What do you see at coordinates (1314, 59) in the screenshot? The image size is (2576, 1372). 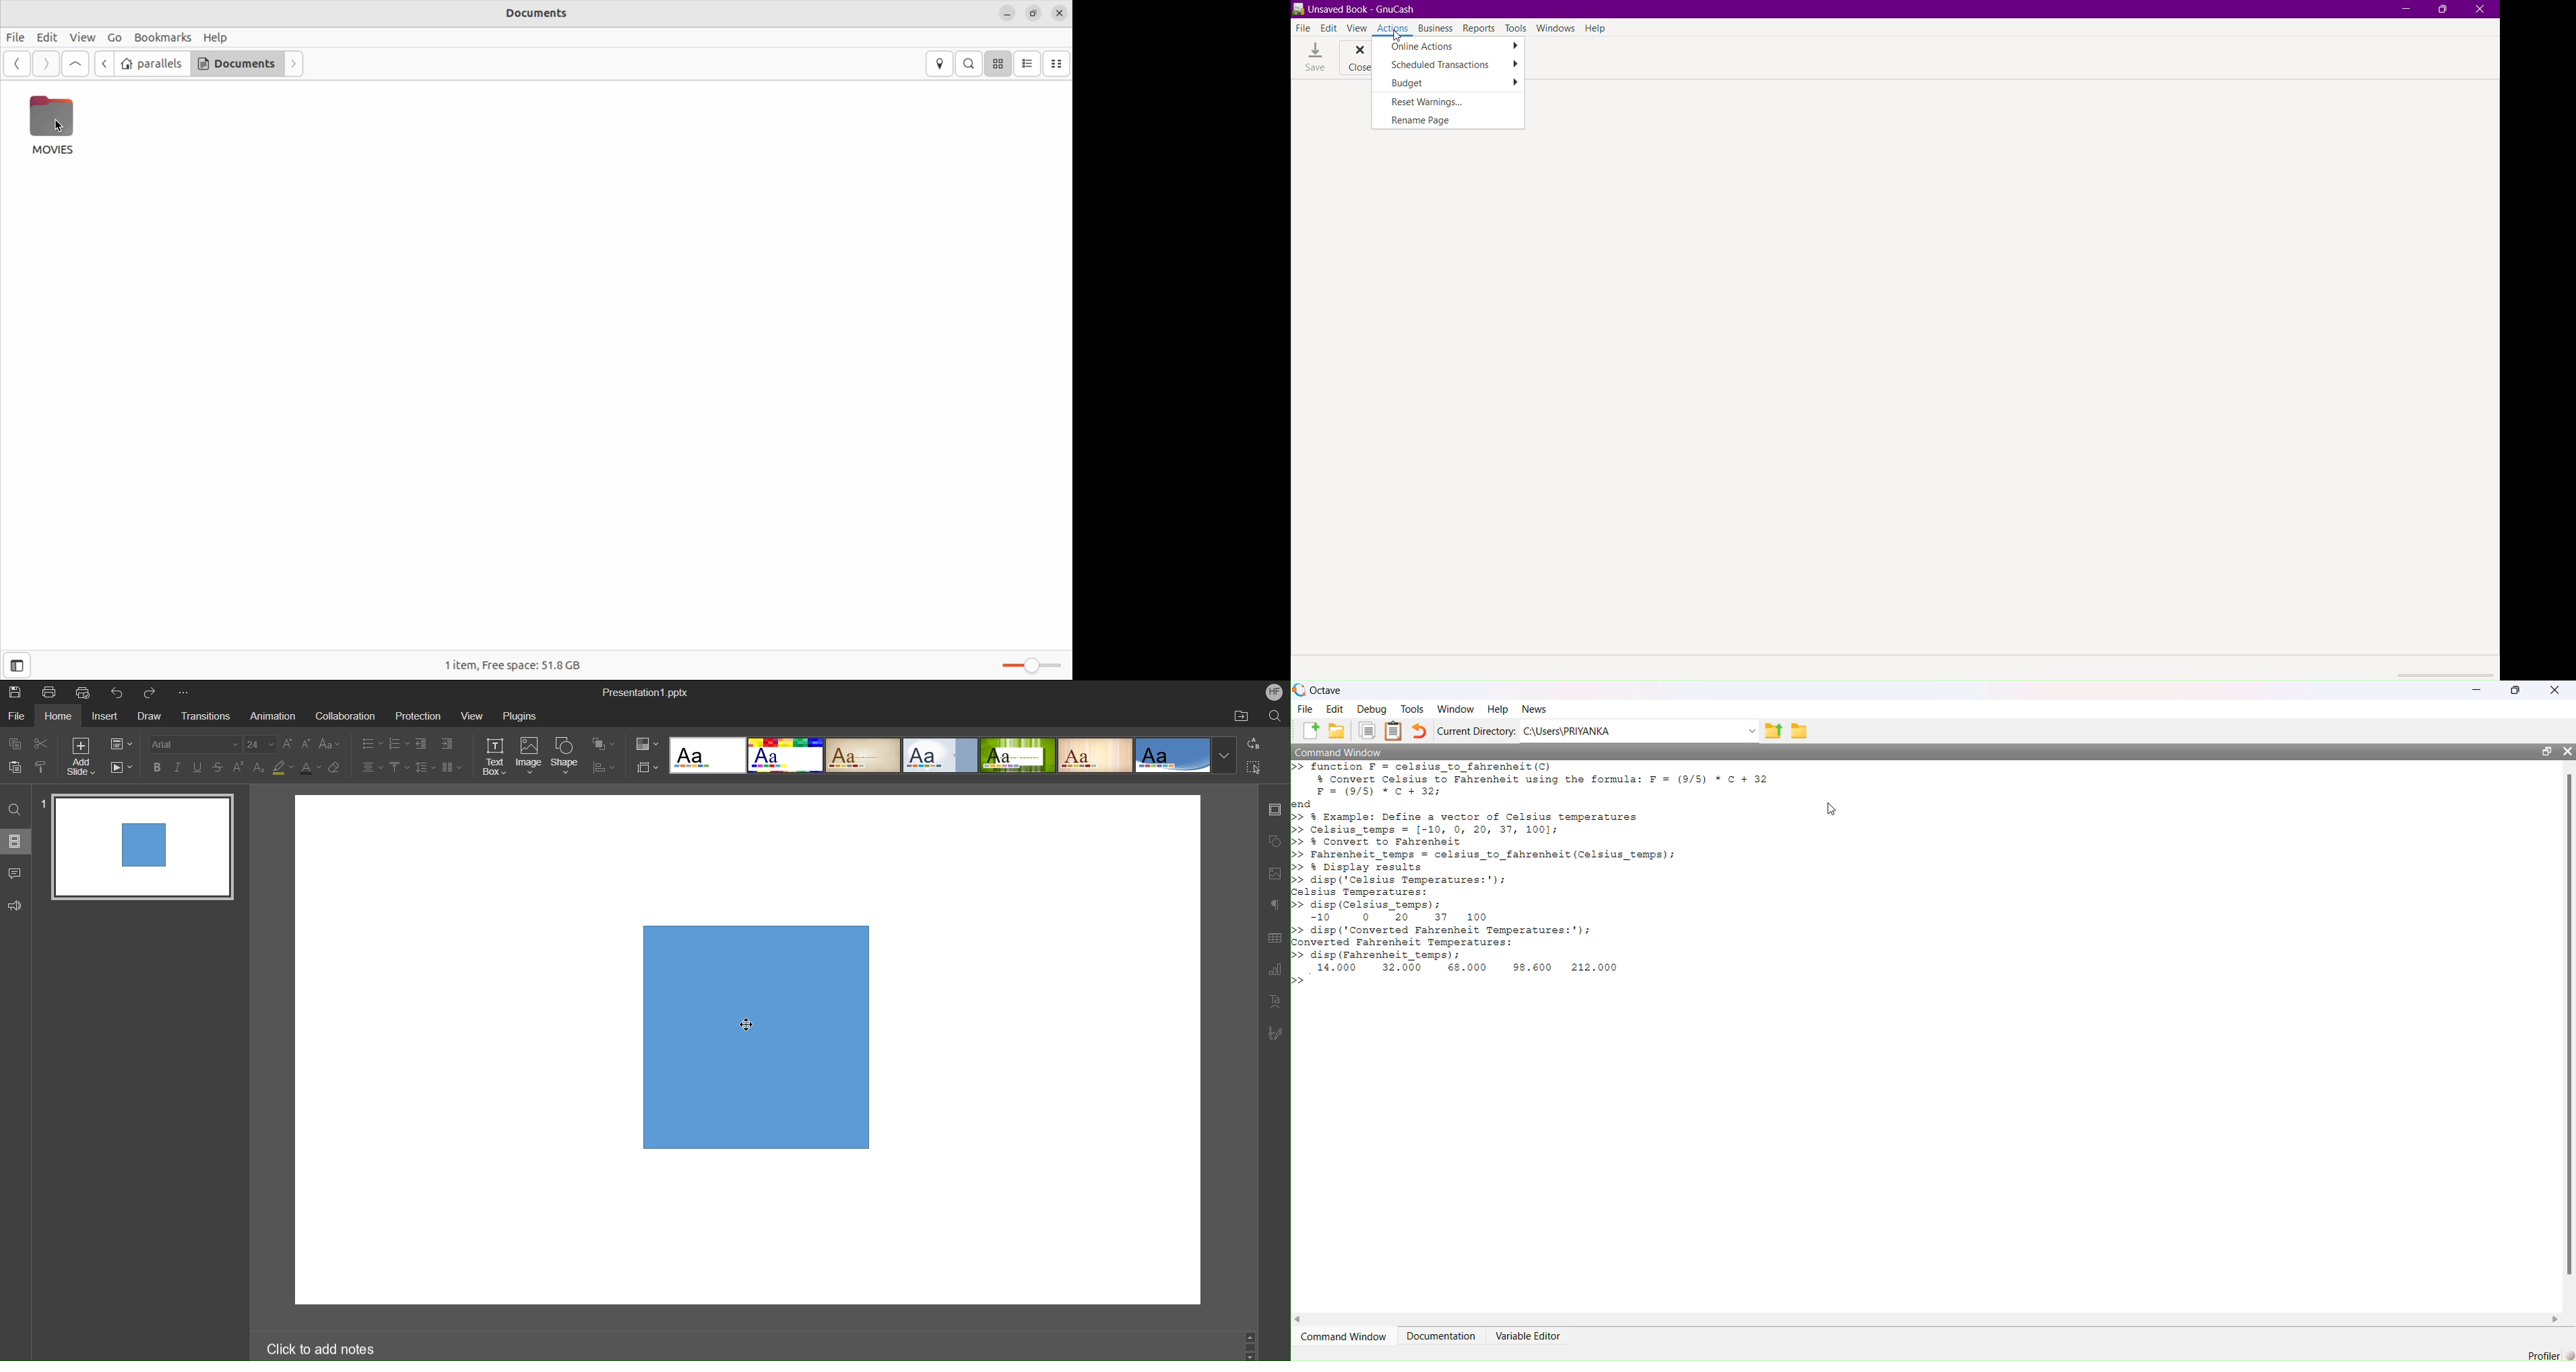 I see `Save` at bounding box center [1314, 59].